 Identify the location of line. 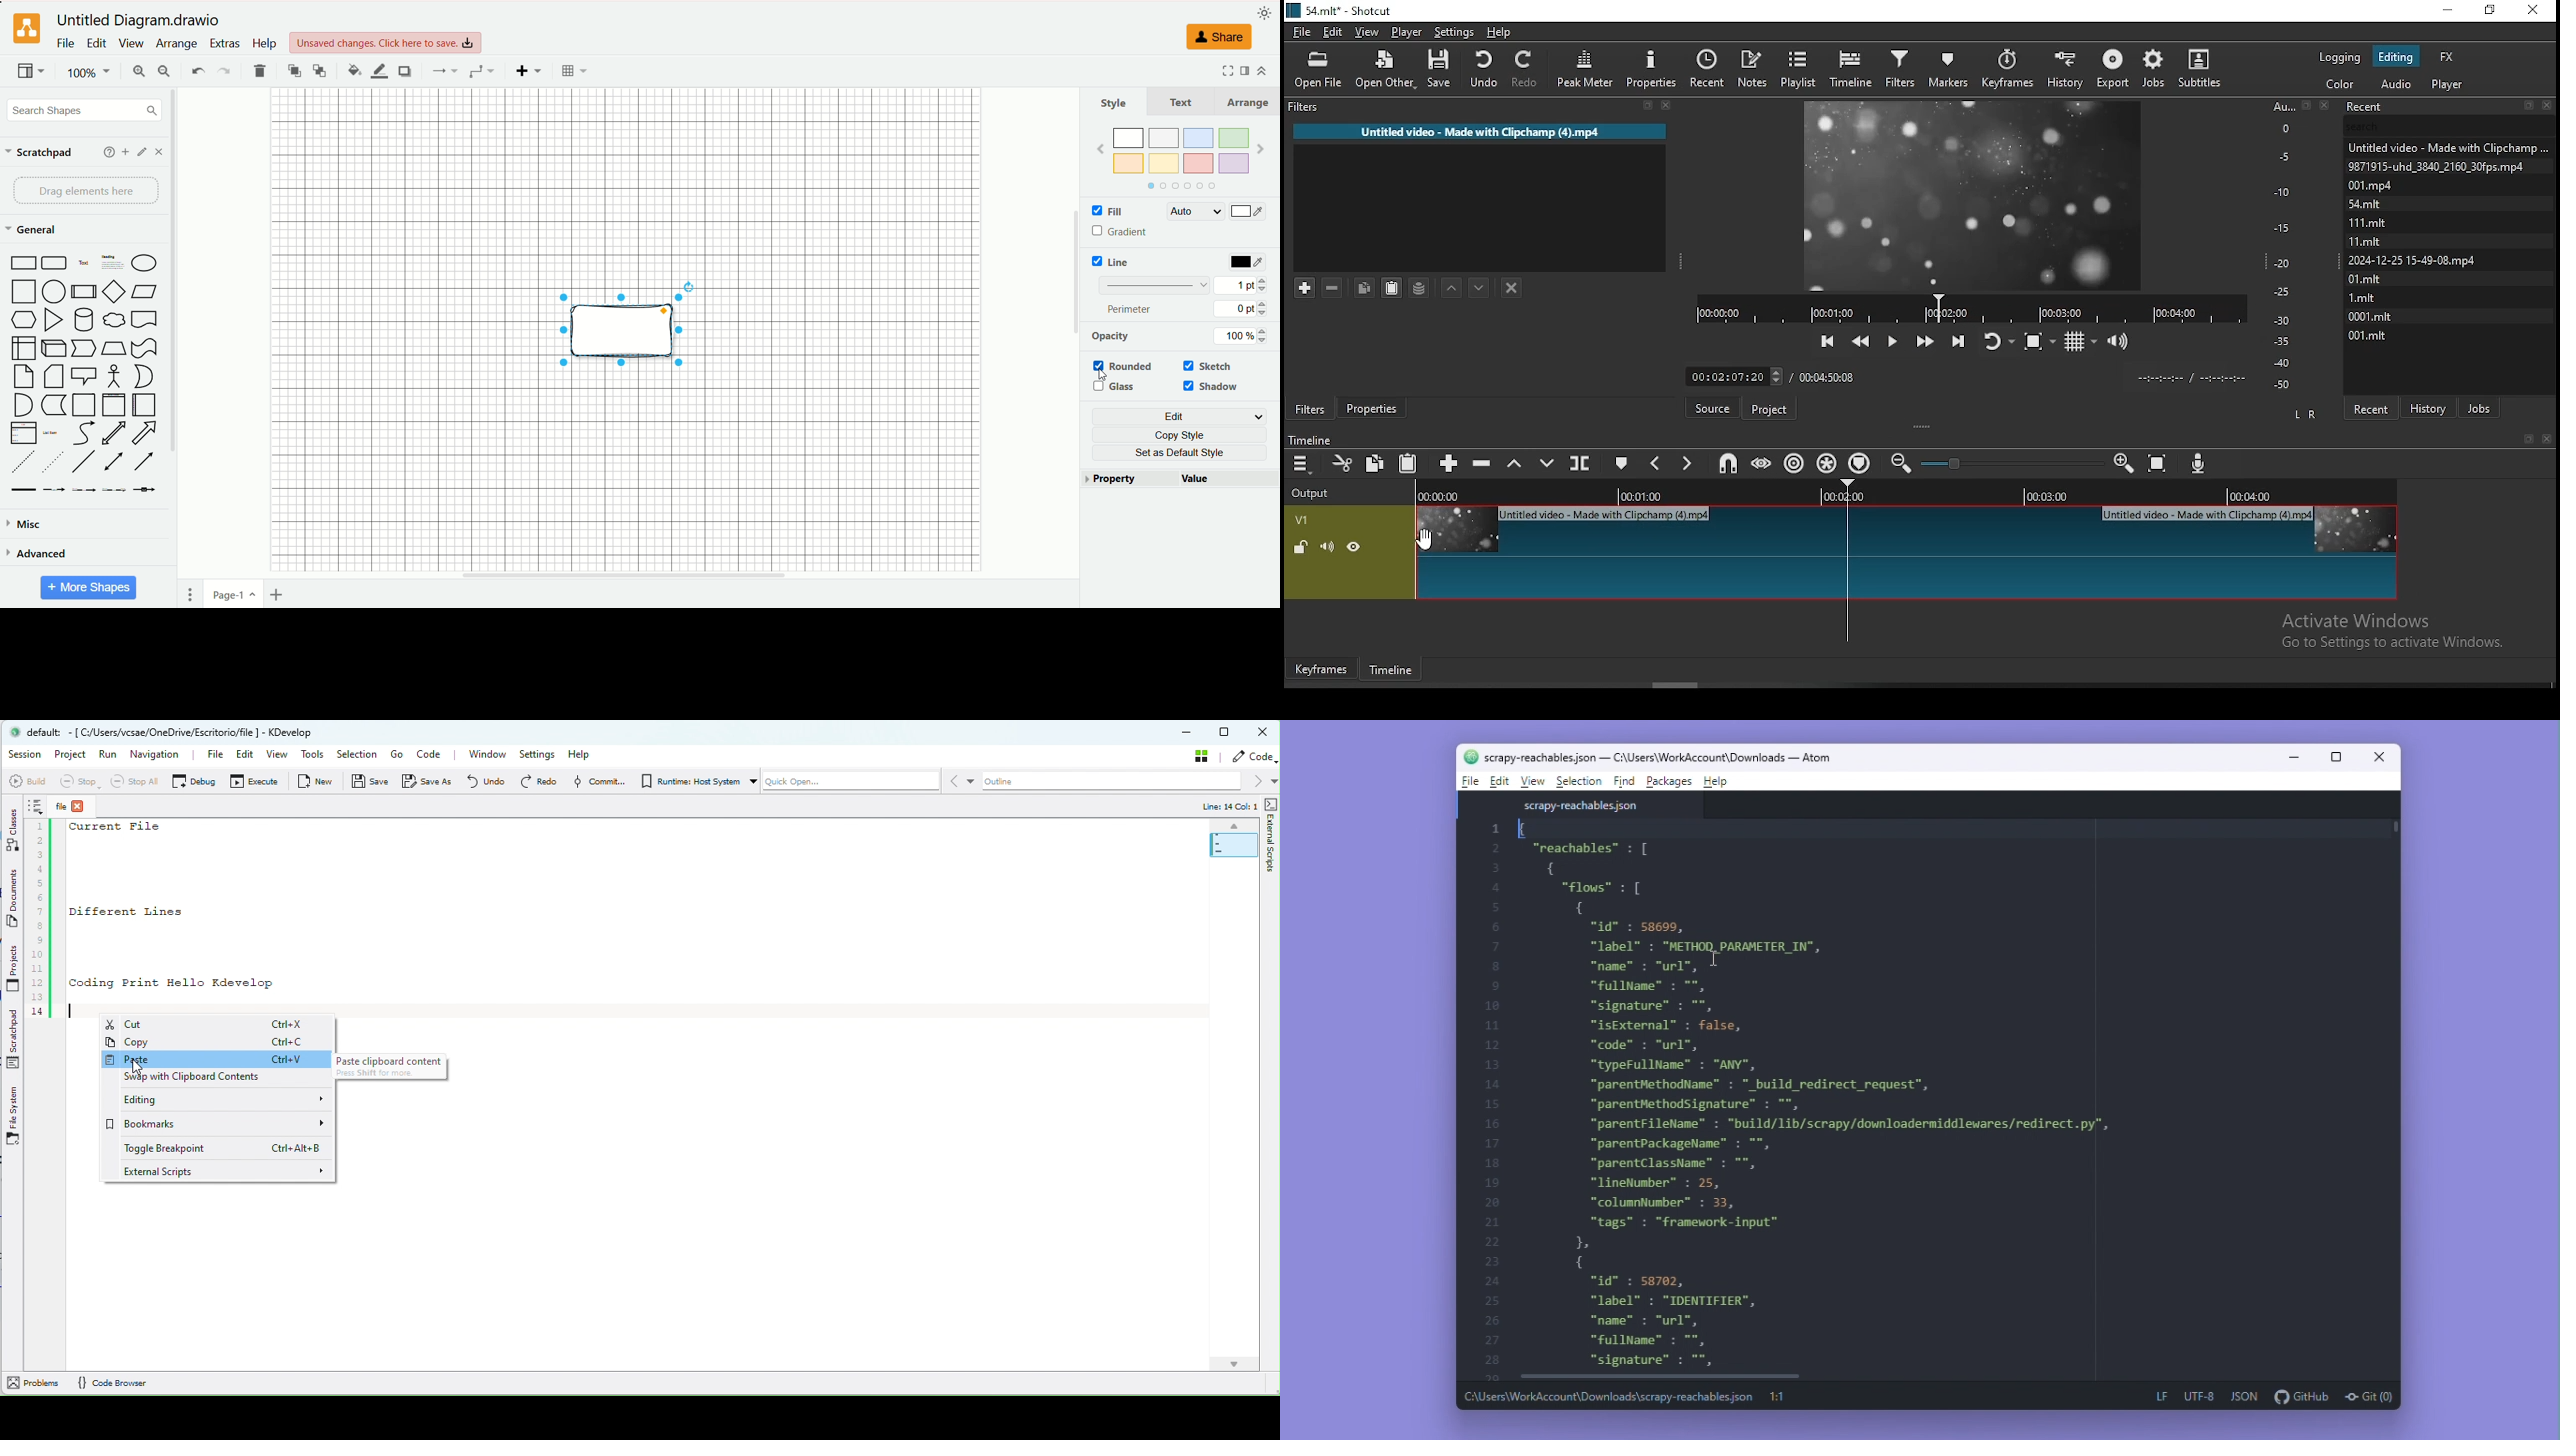
(1114, 261).